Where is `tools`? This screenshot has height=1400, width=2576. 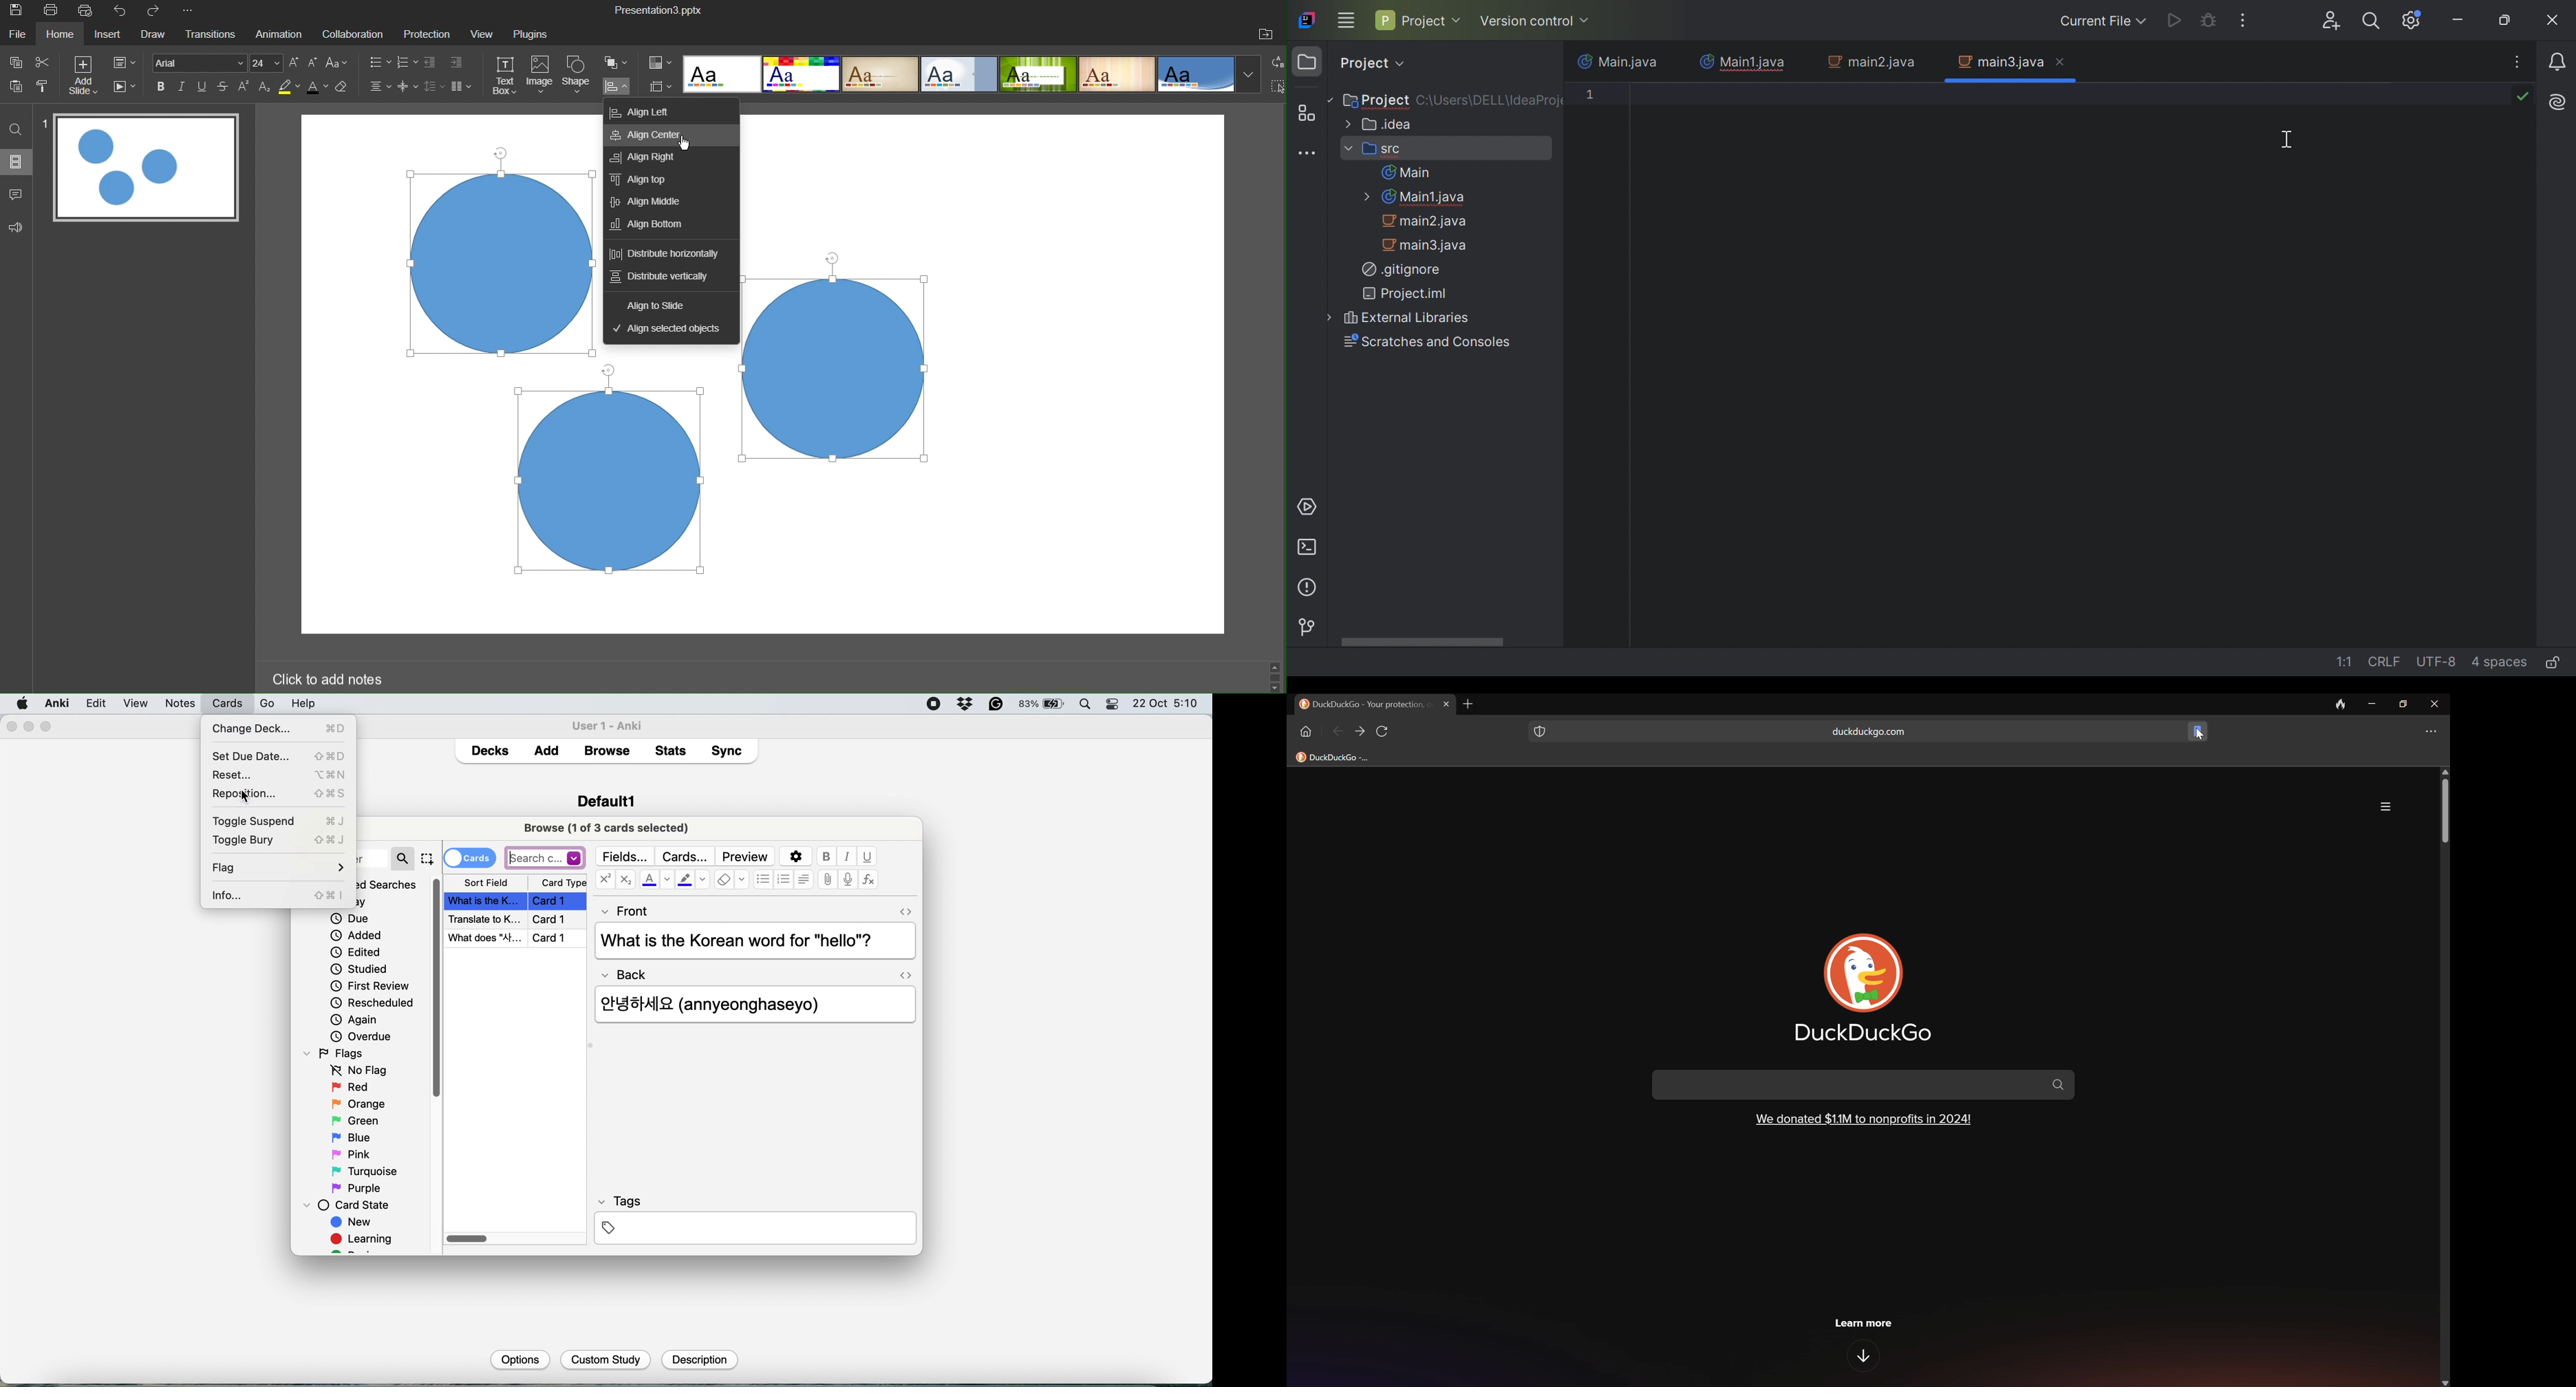 tools is located at coordinates (211, 703).